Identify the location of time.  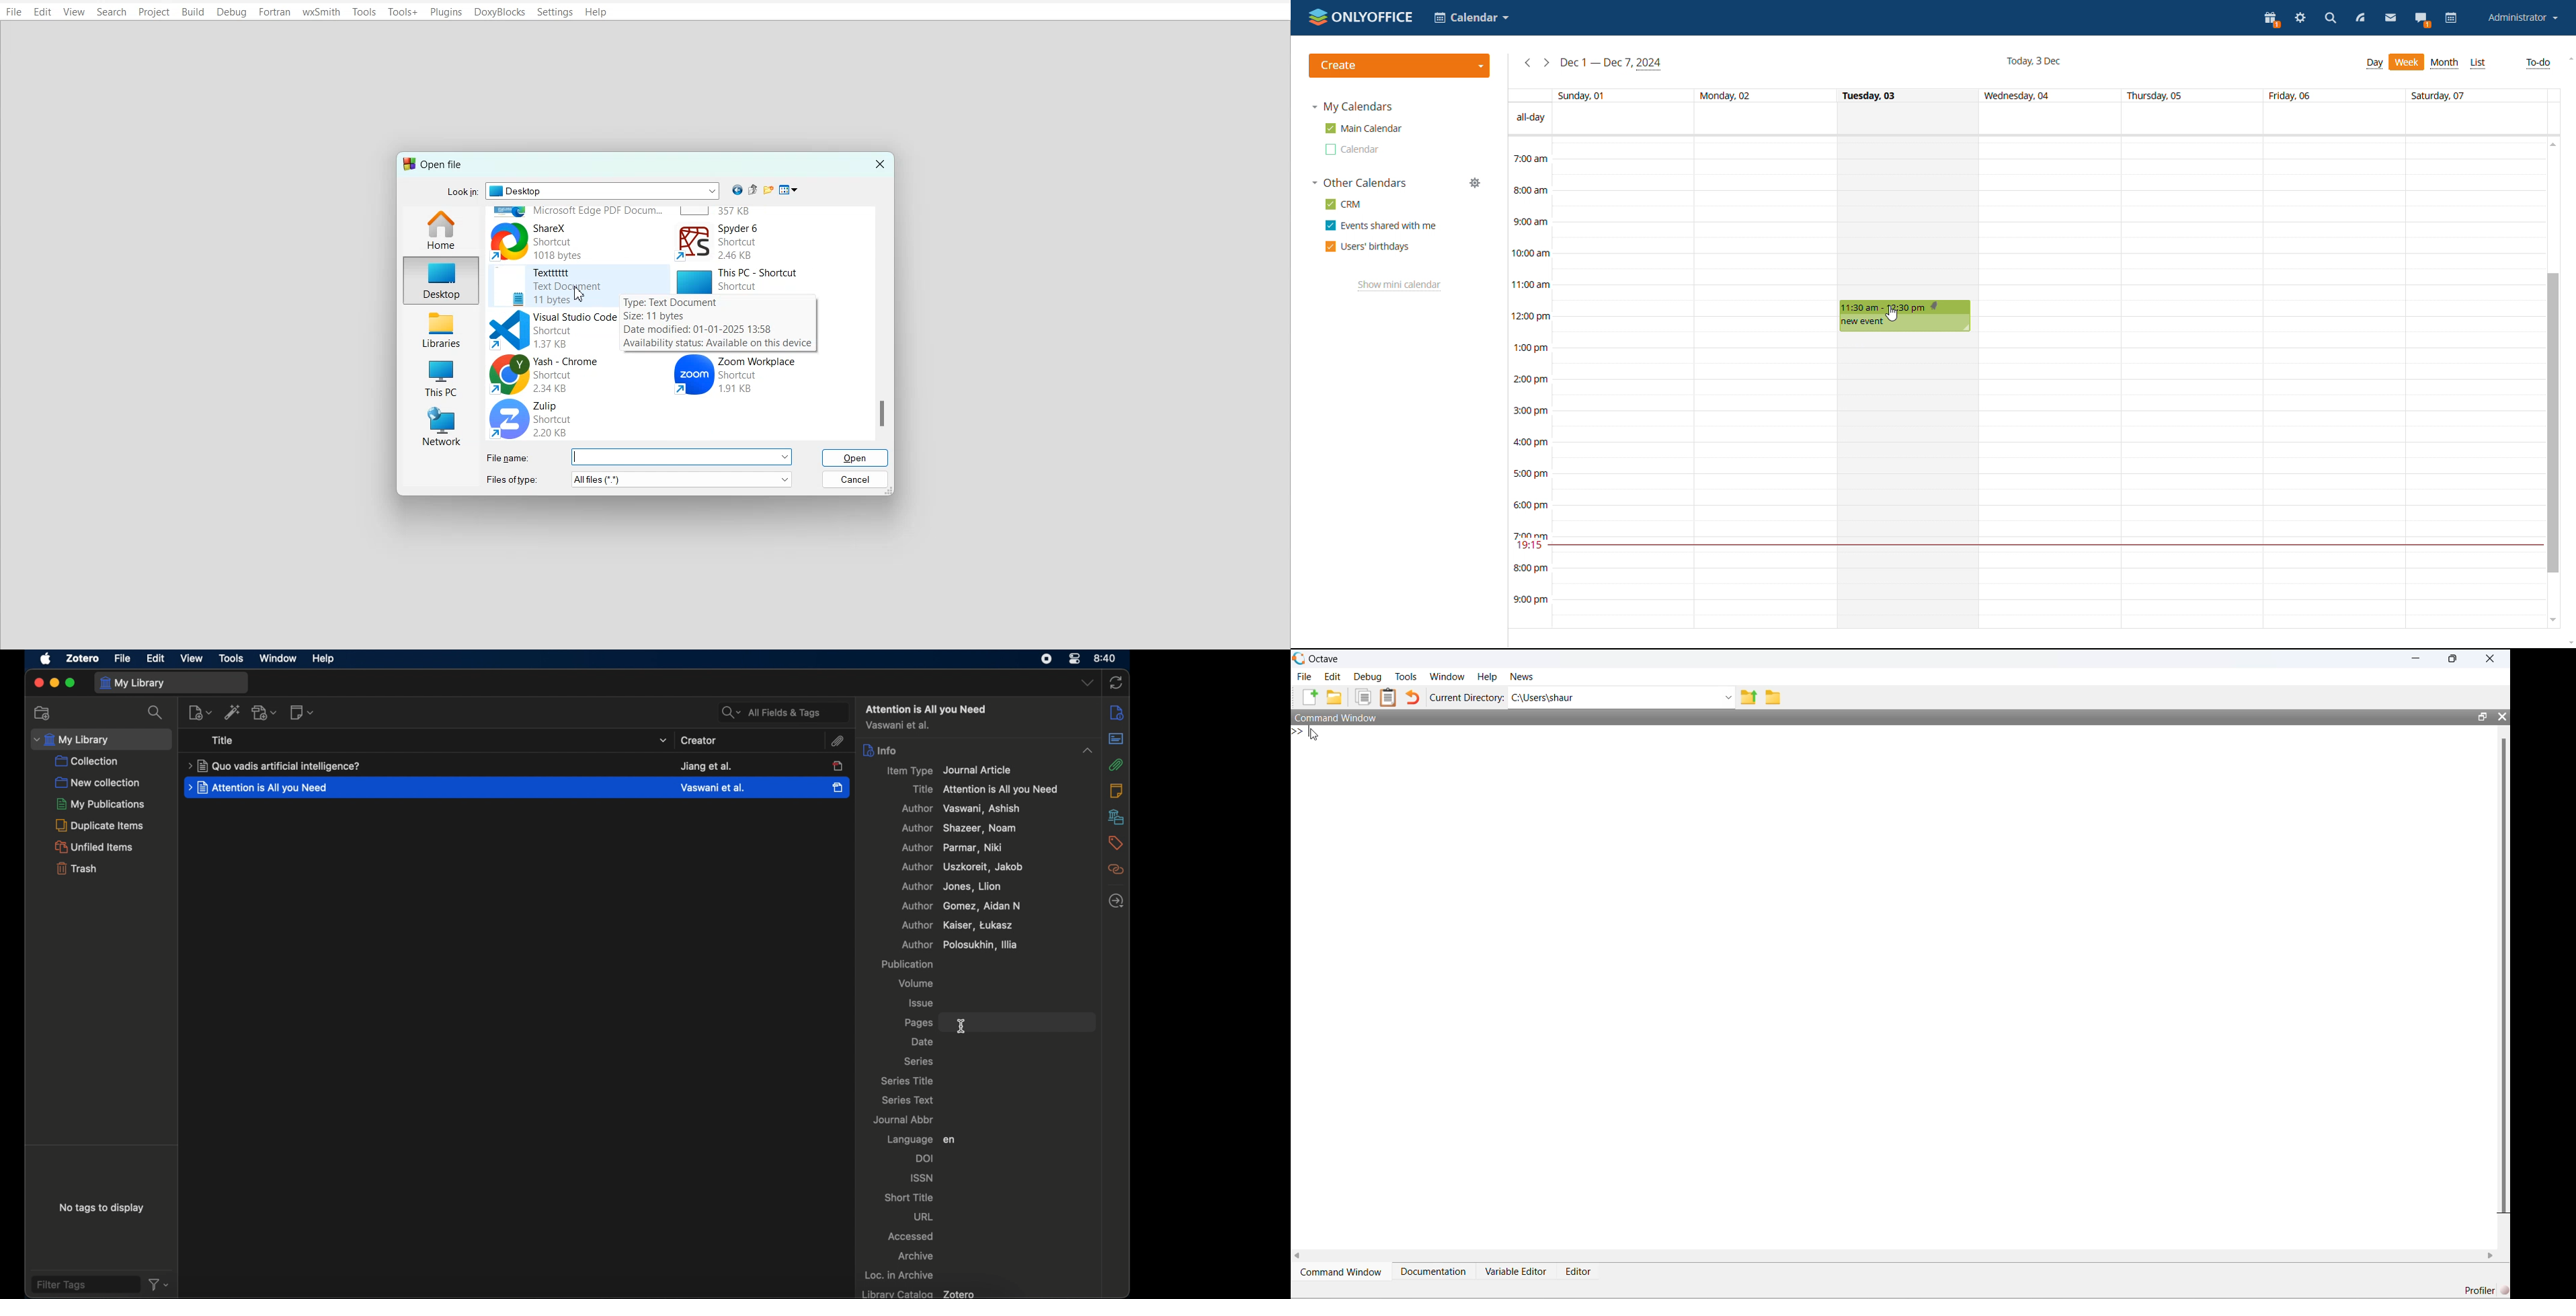
(1107, 659).